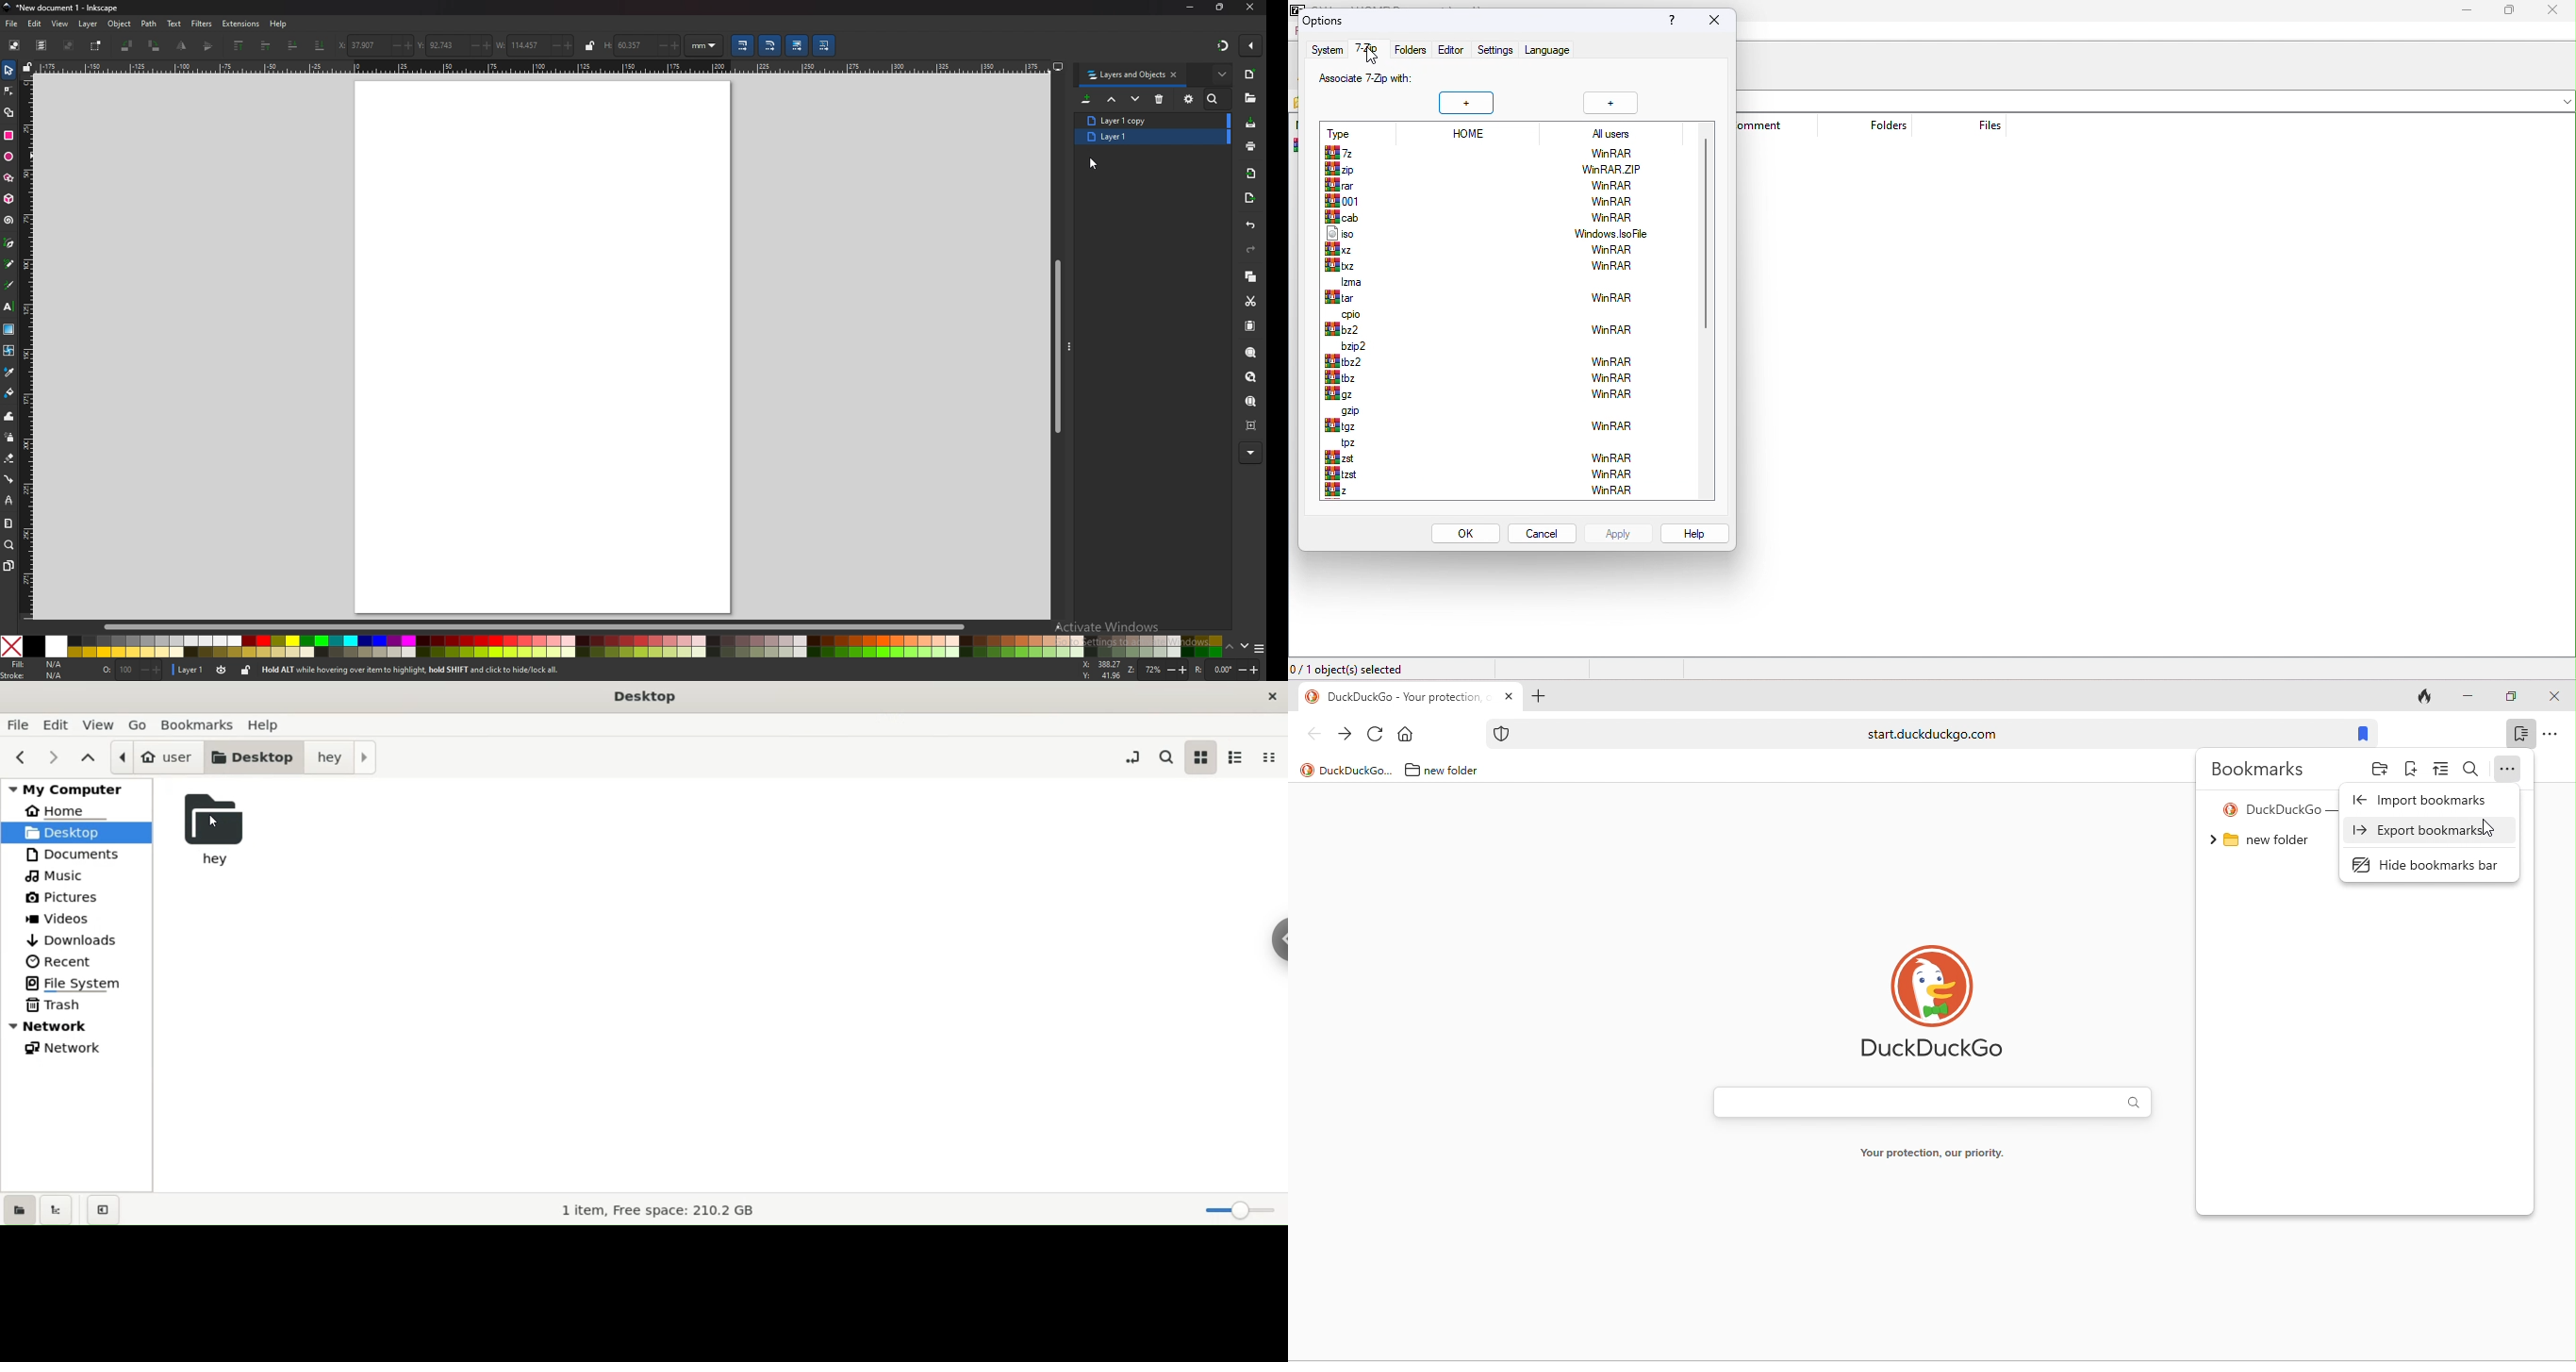 The image size is (2576, 1372). I want to click on duck duck go - privacy simplified, so click(2276, 810).